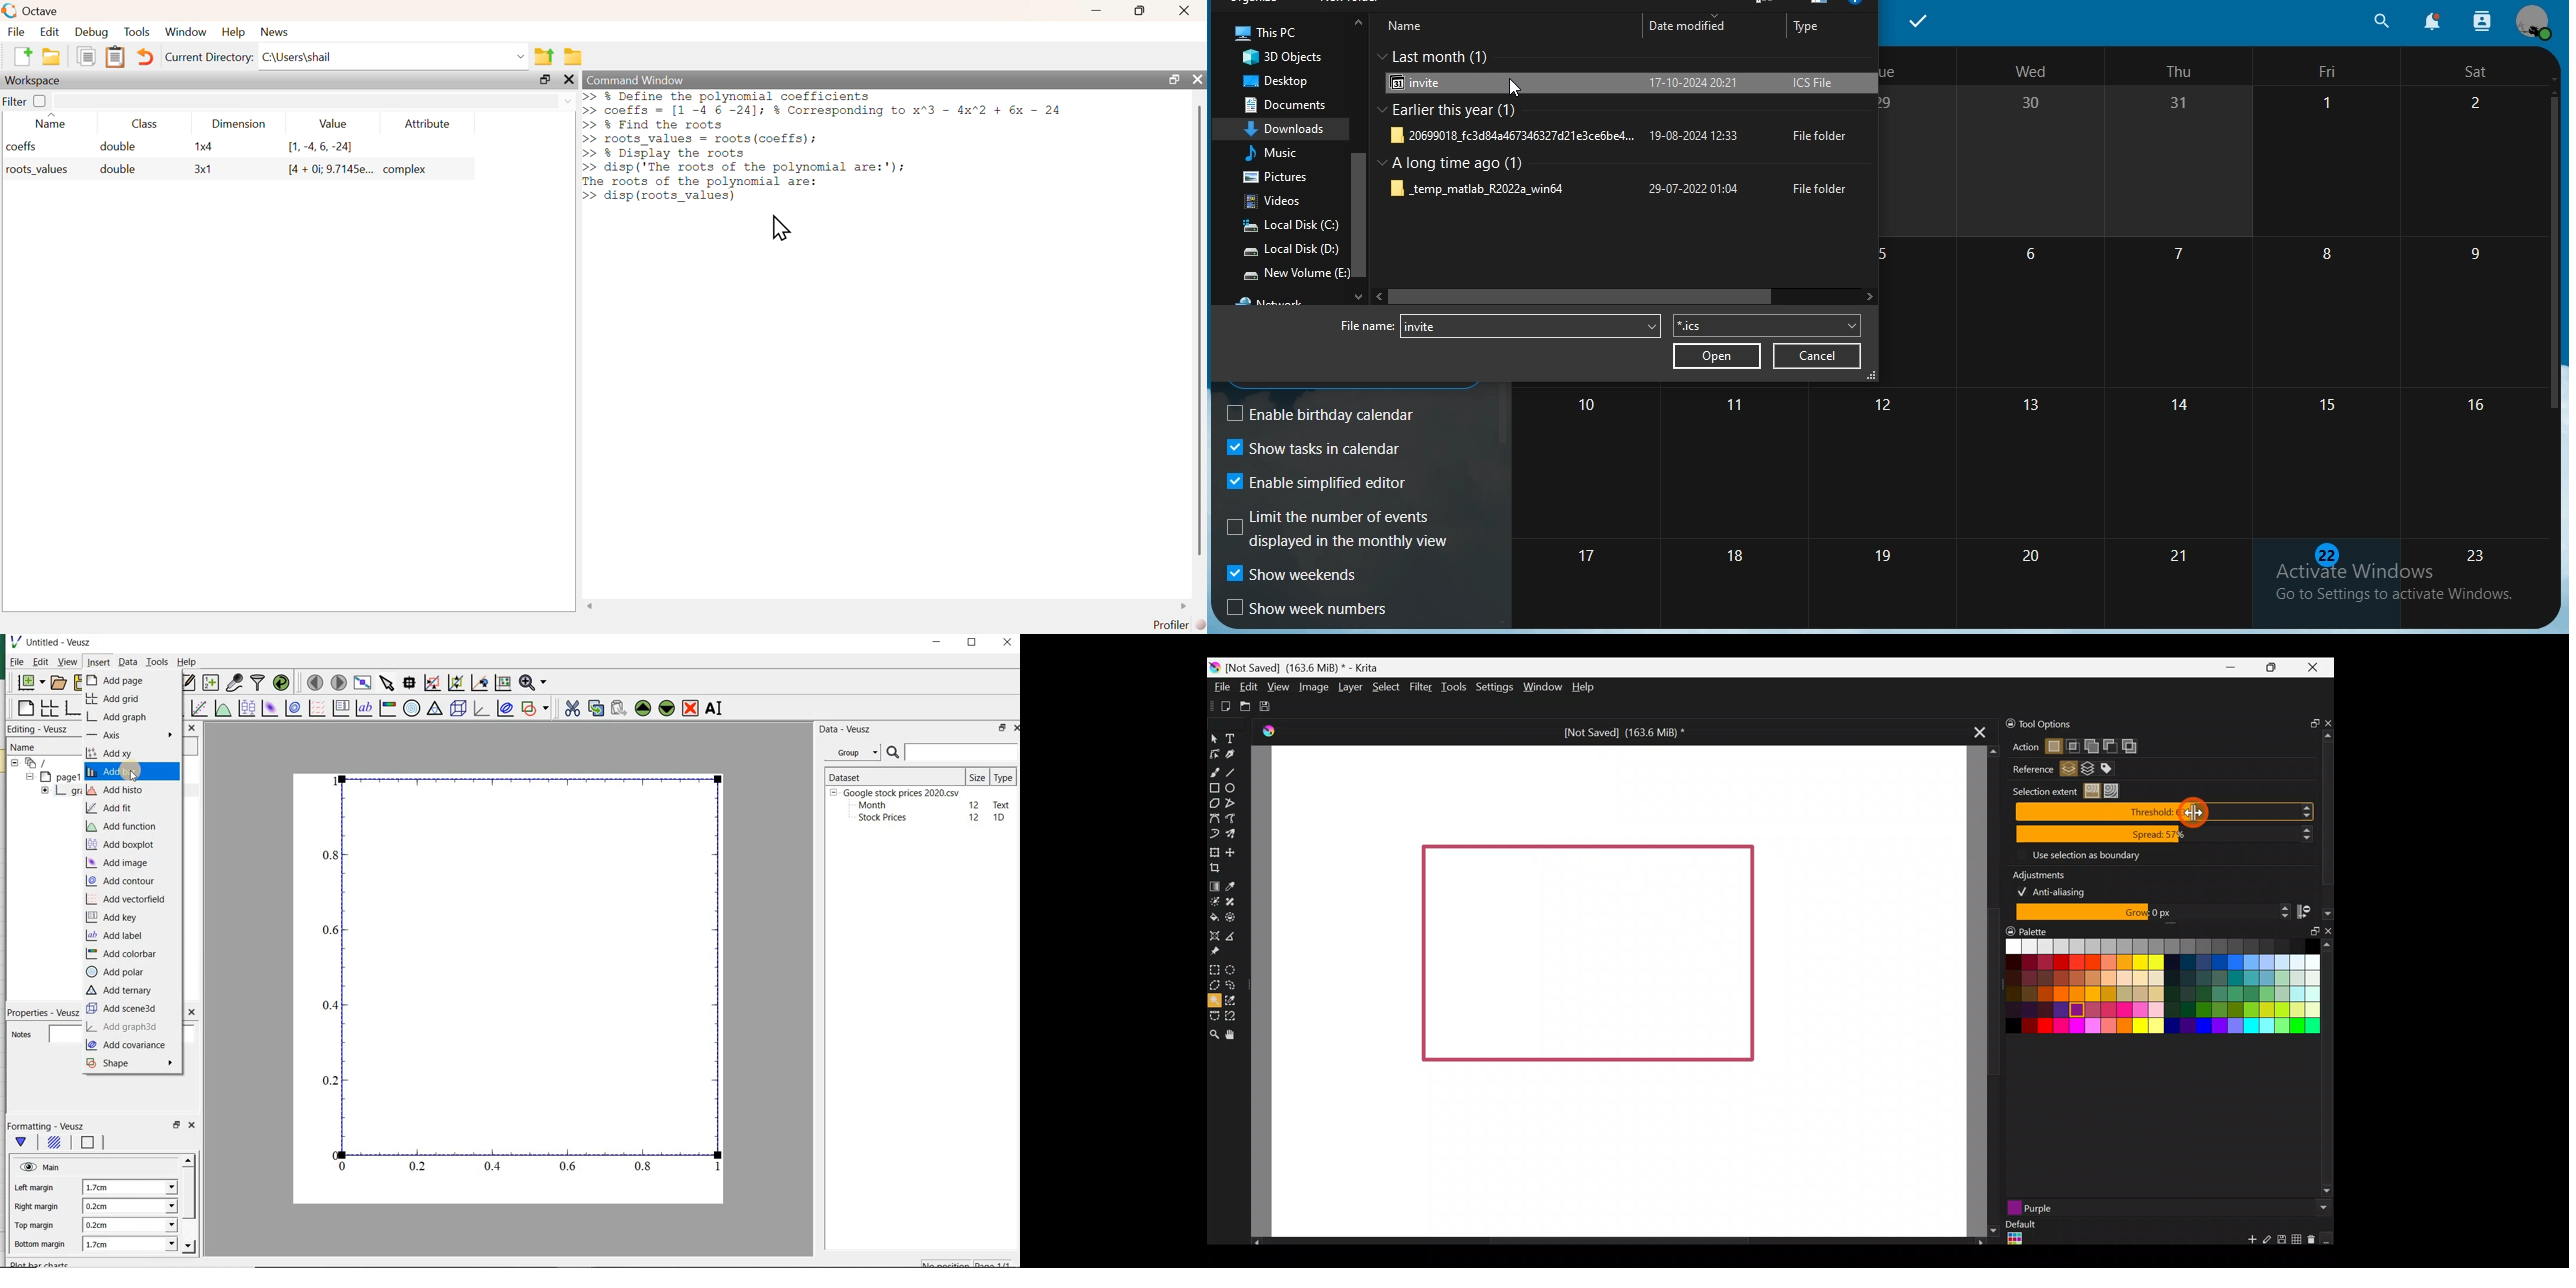  Describe the element at coordinates (274, 31) in the screenshot. I see `News` at that location.